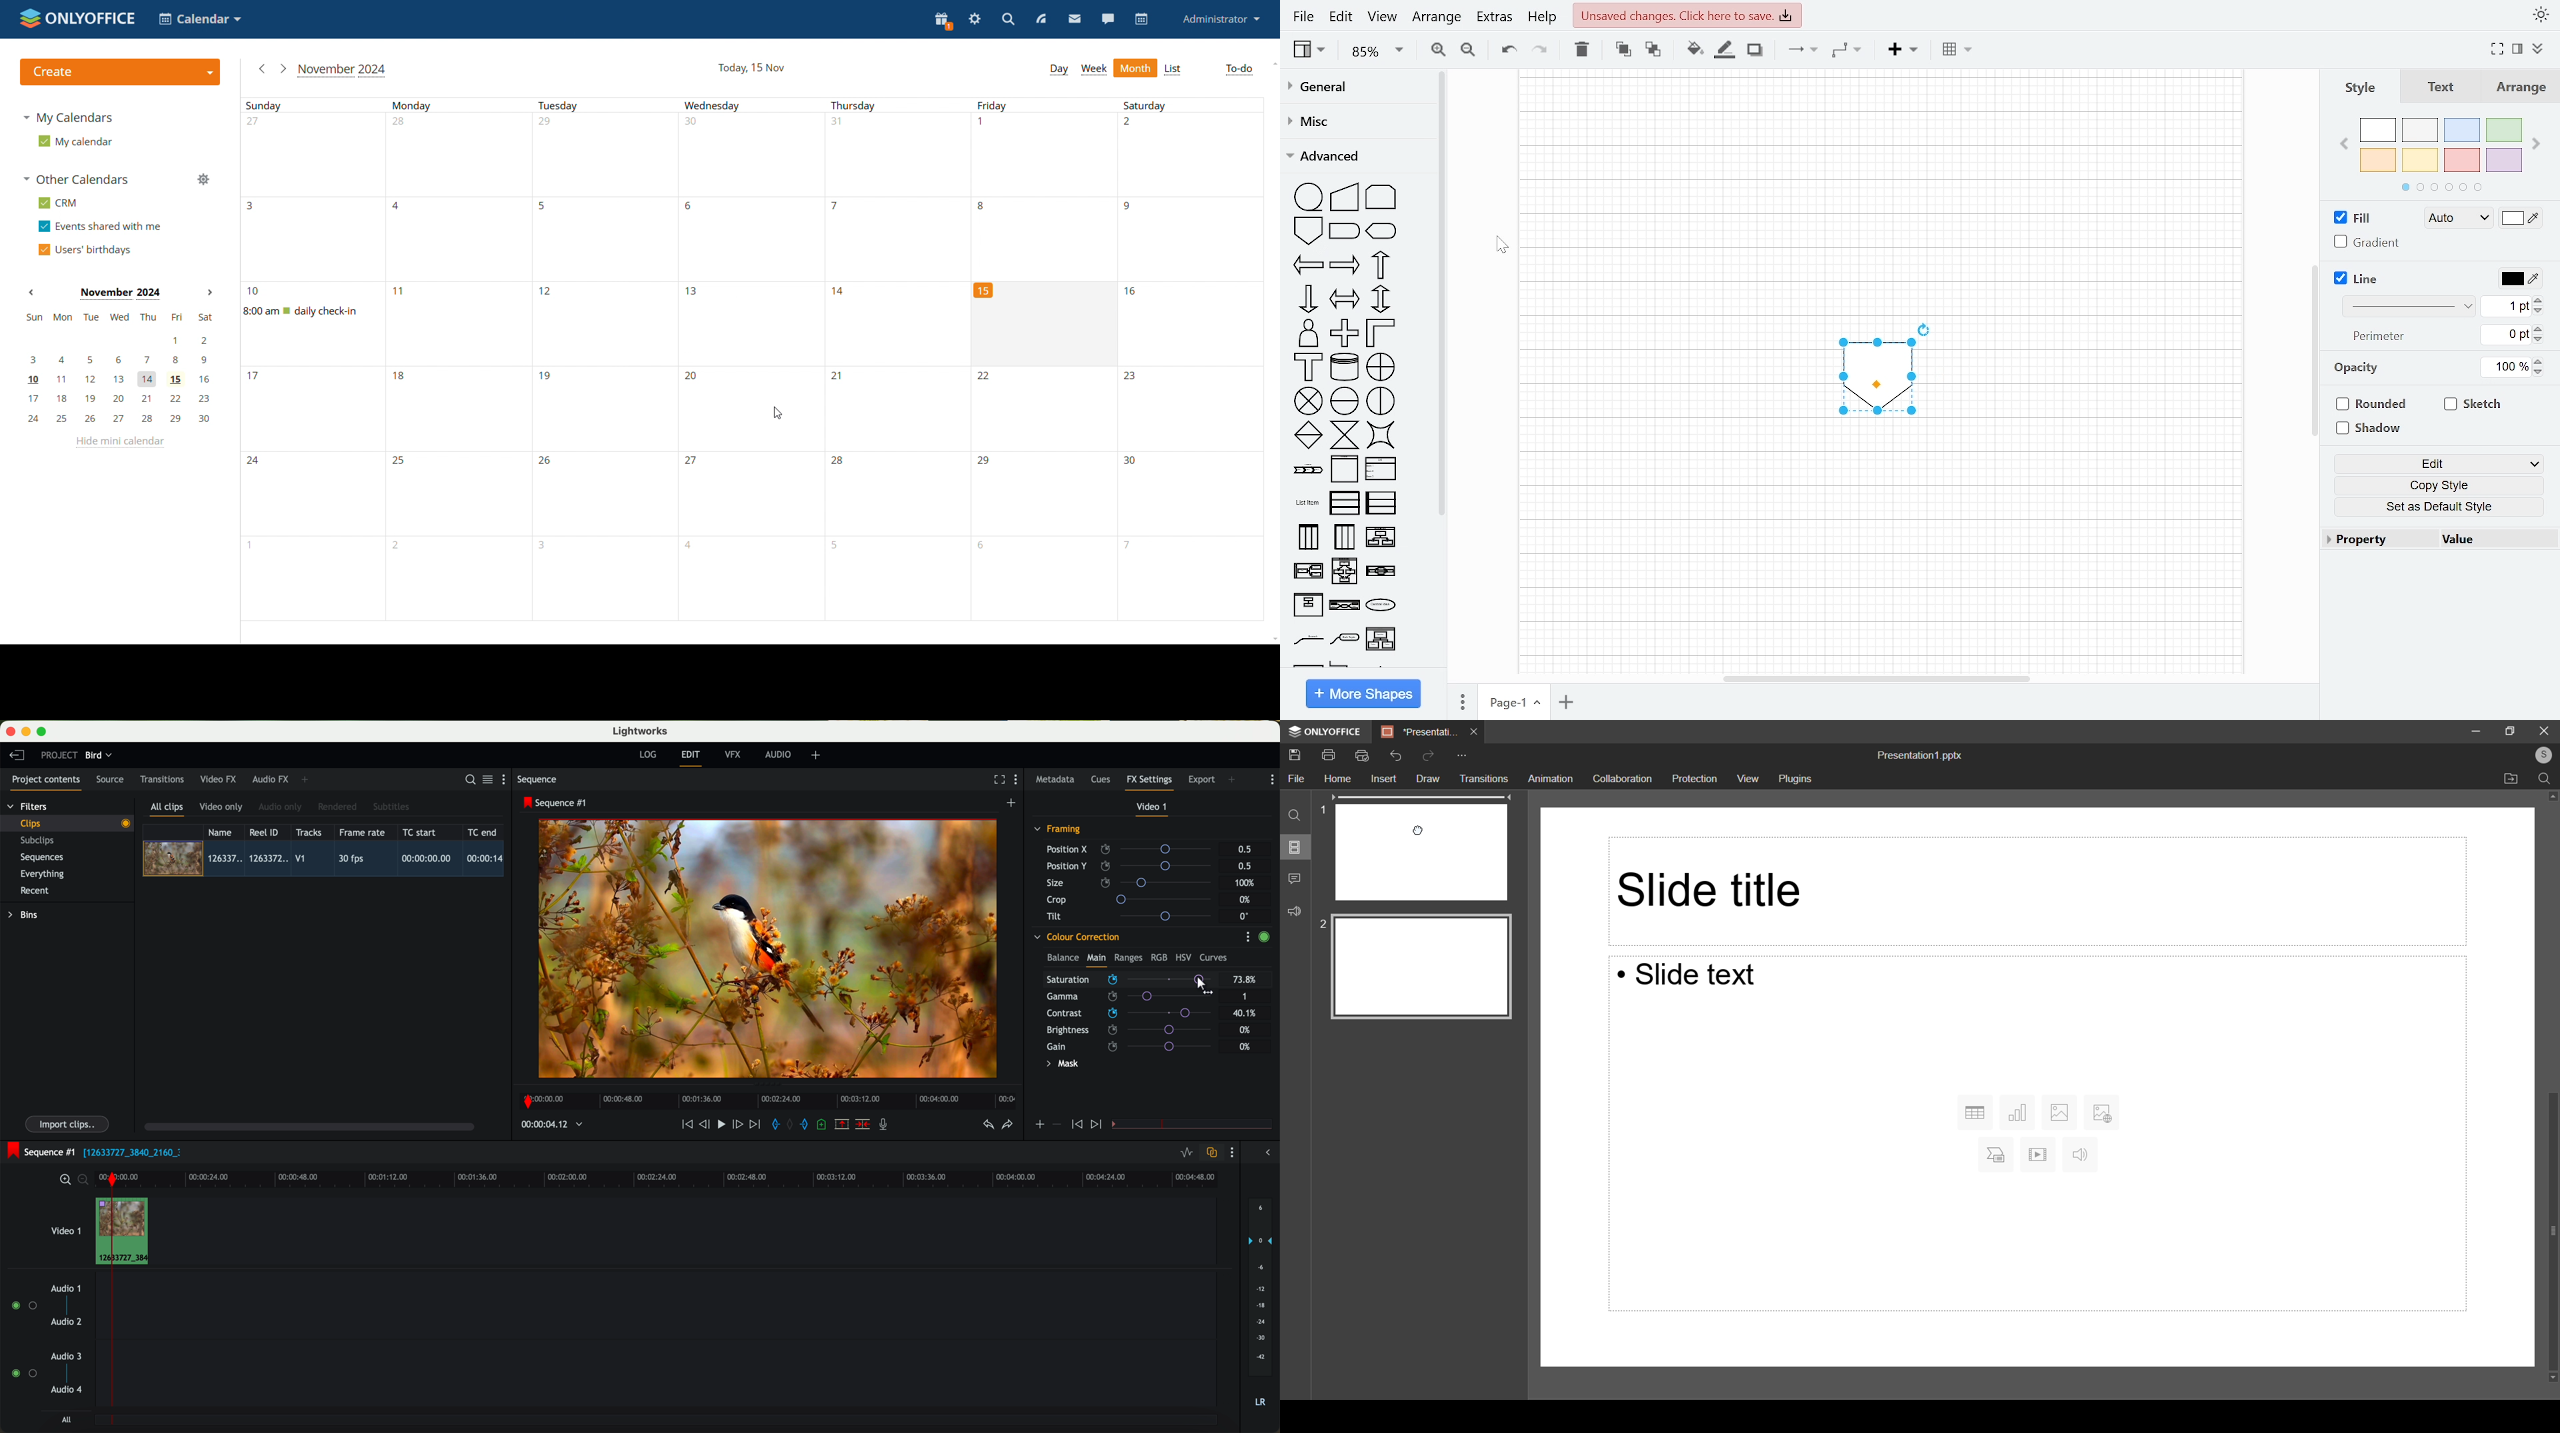 This screenshot has height=1456, width=2576. I want to click on Image from URL, so click(2102, 1110).